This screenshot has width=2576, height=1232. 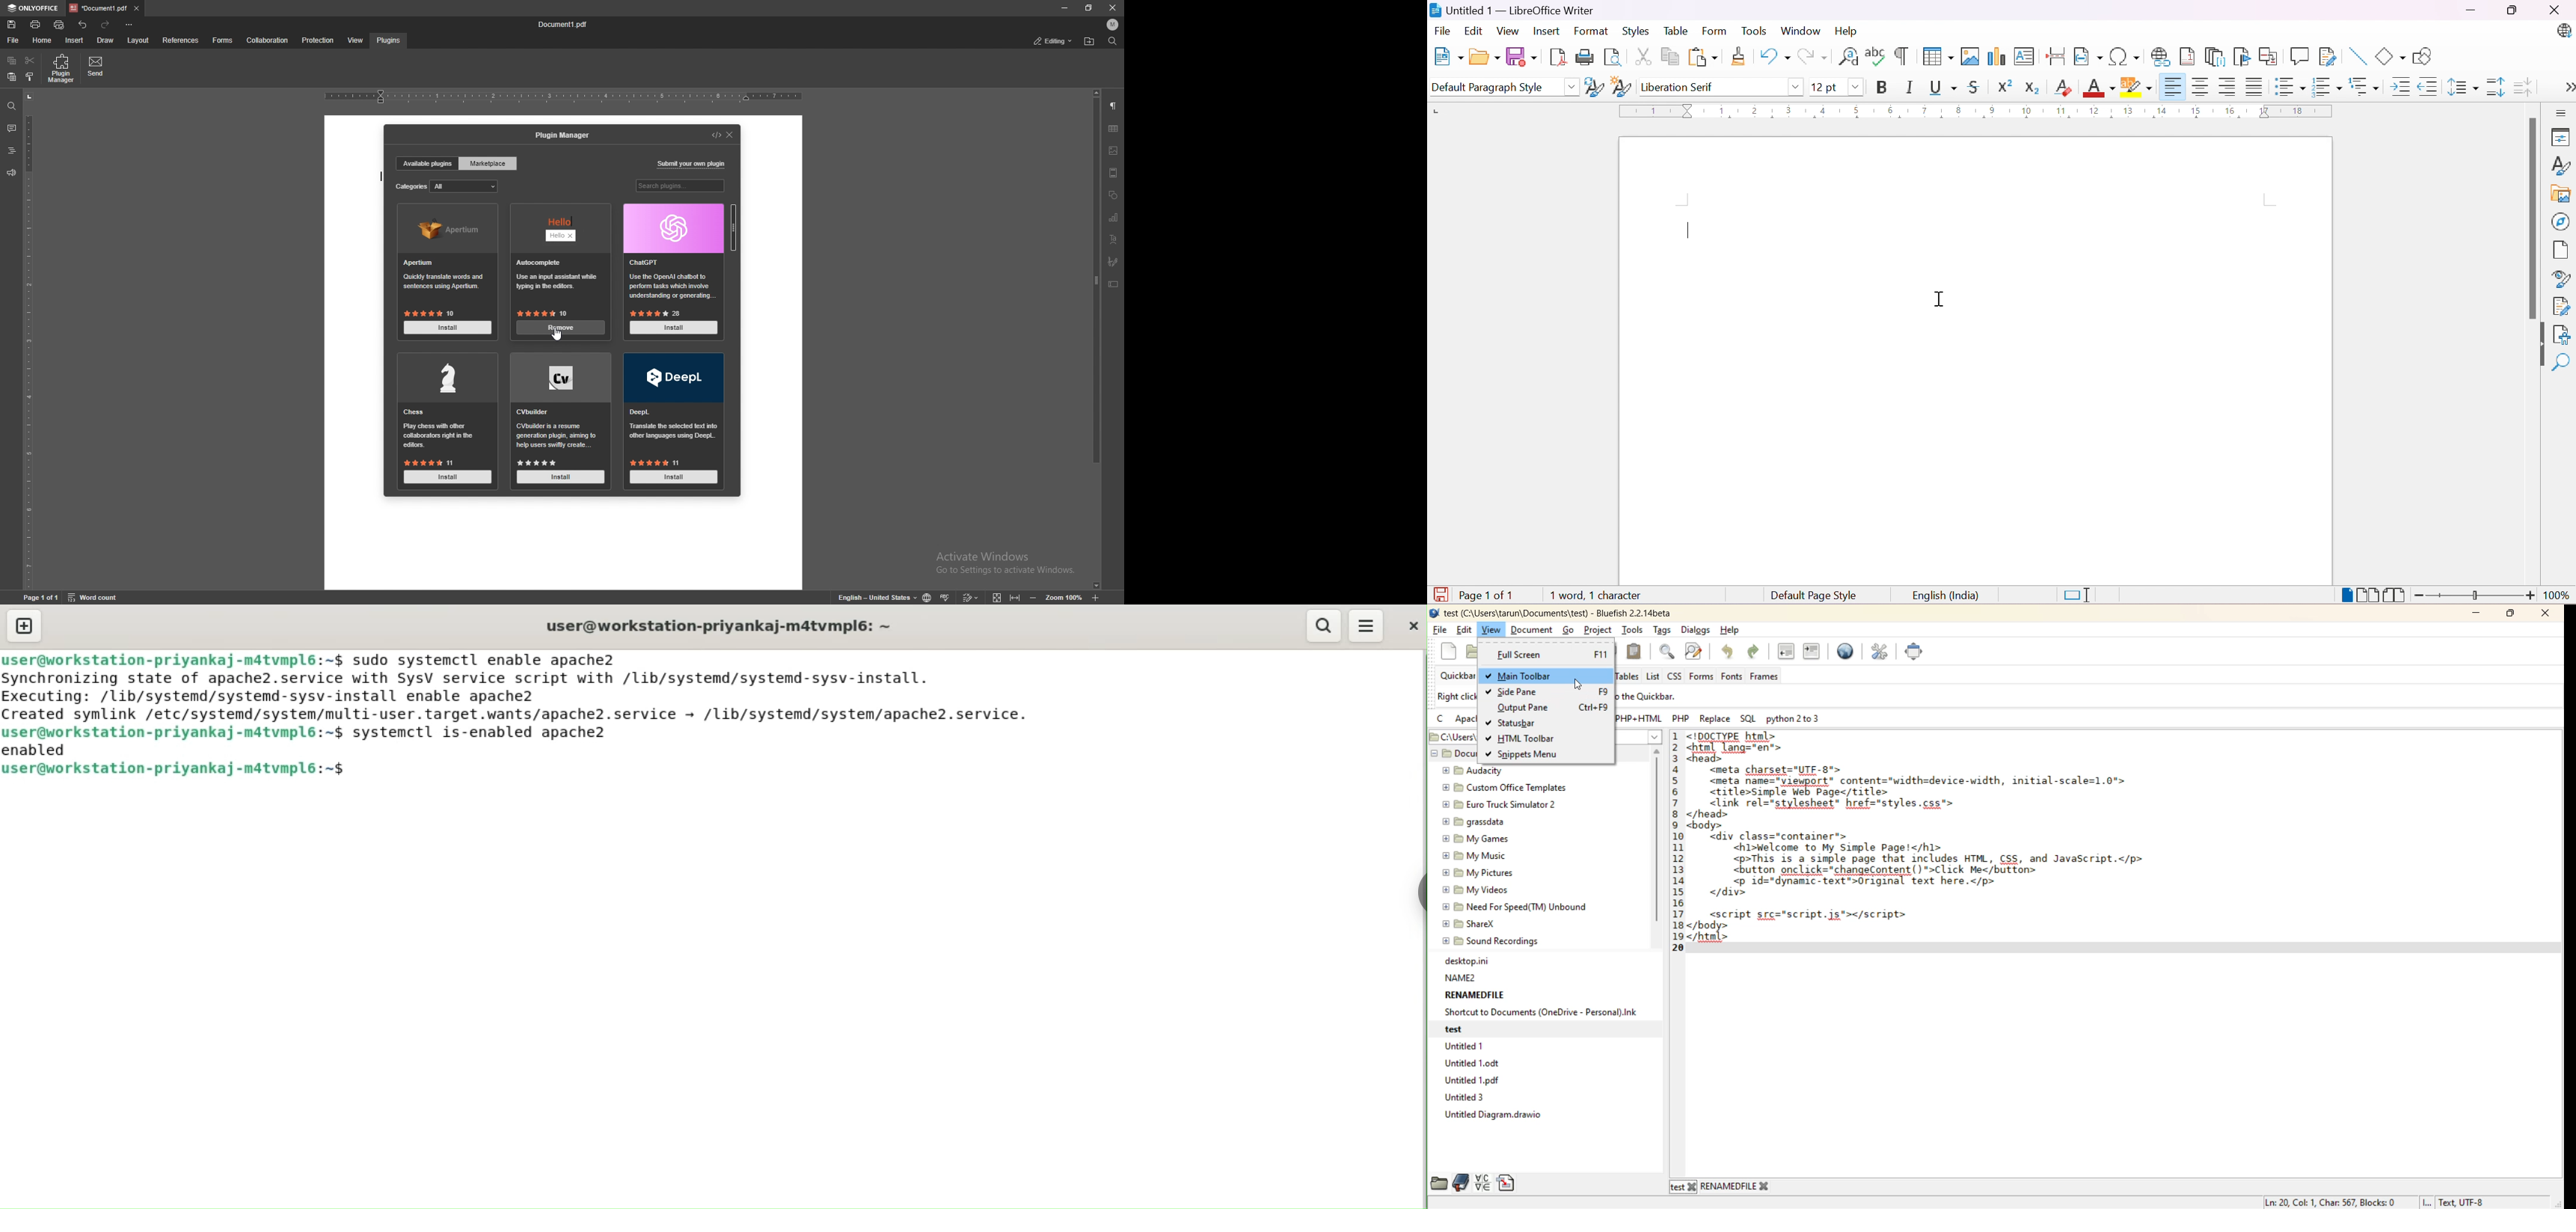 I want to click on Show Track Changes Functions, so click(x=2329, y=56).